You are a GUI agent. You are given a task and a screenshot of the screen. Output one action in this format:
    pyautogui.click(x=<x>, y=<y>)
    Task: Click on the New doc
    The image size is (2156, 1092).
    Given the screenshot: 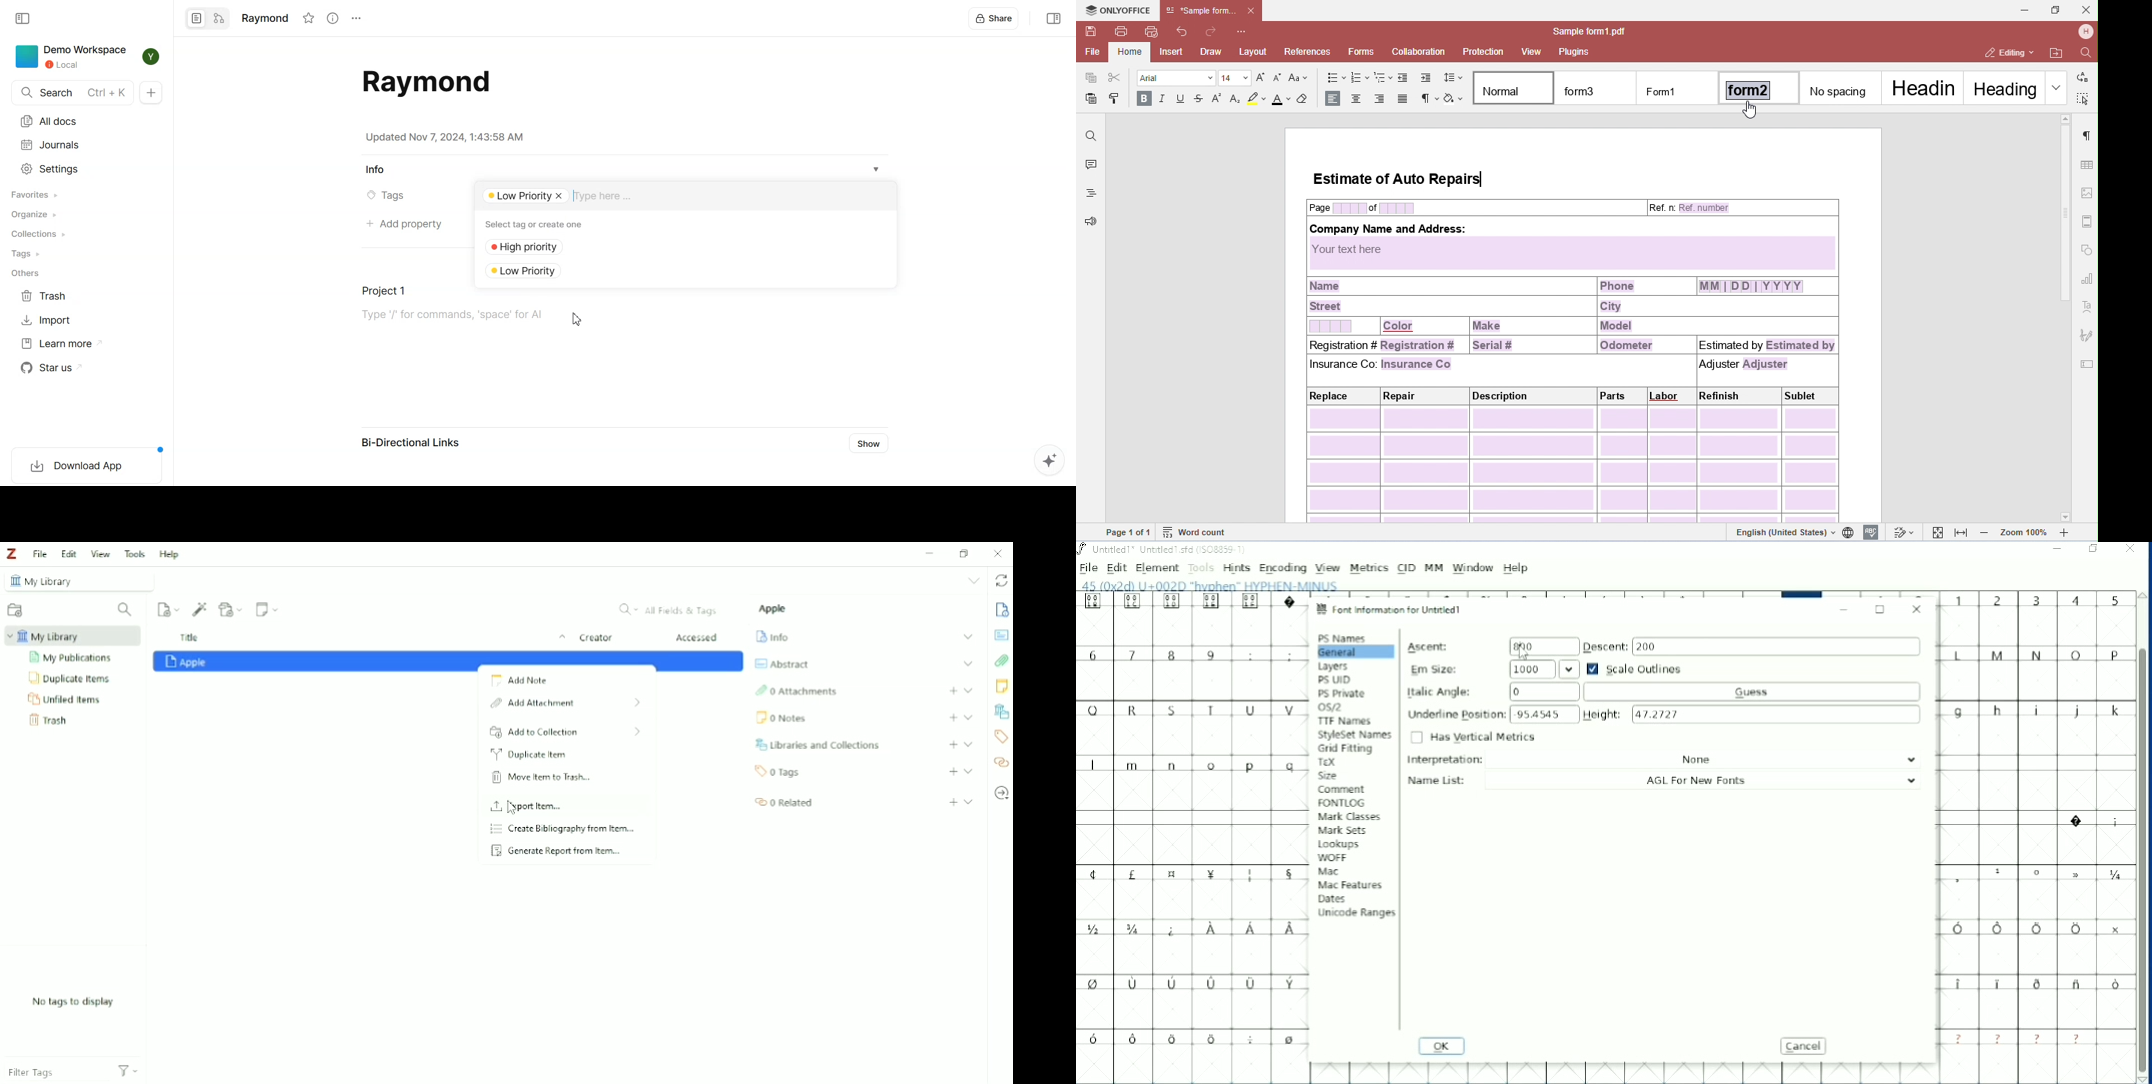 What is the action you would take?
    pyautogui.click(x=151, y=92)
    